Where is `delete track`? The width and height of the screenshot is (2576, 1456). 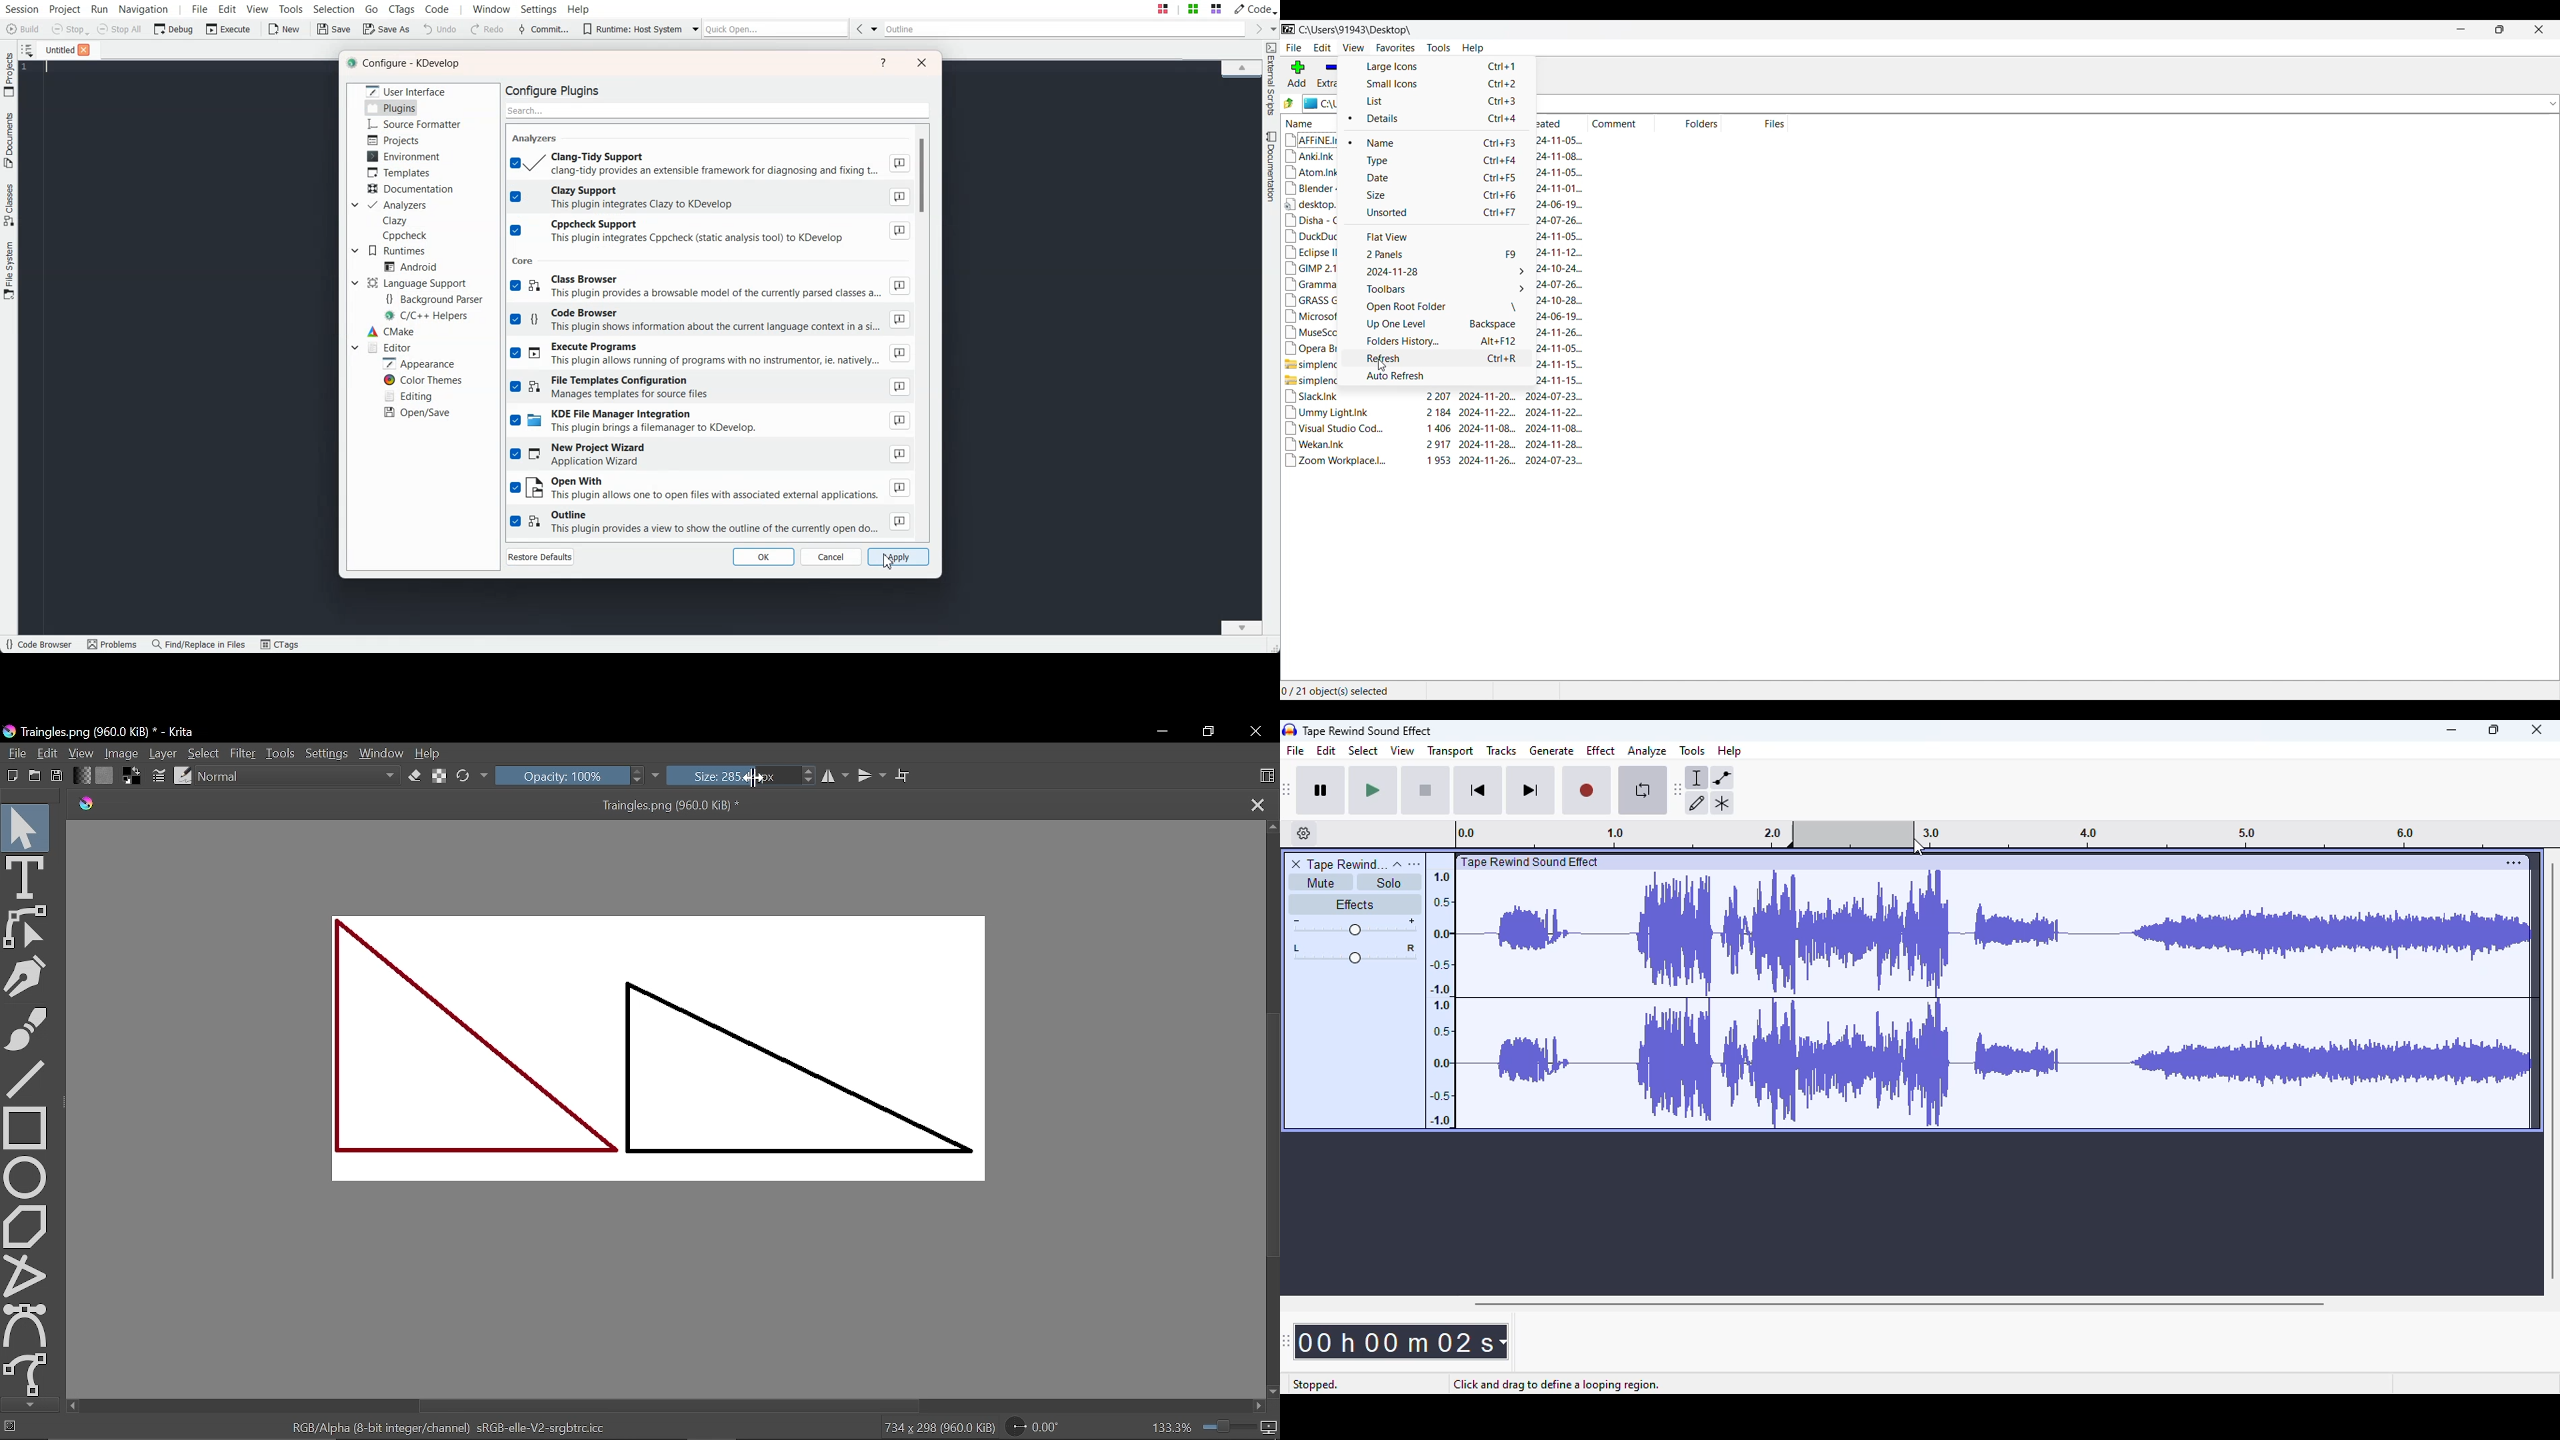 delete track is located at coordinates (1296, 863).